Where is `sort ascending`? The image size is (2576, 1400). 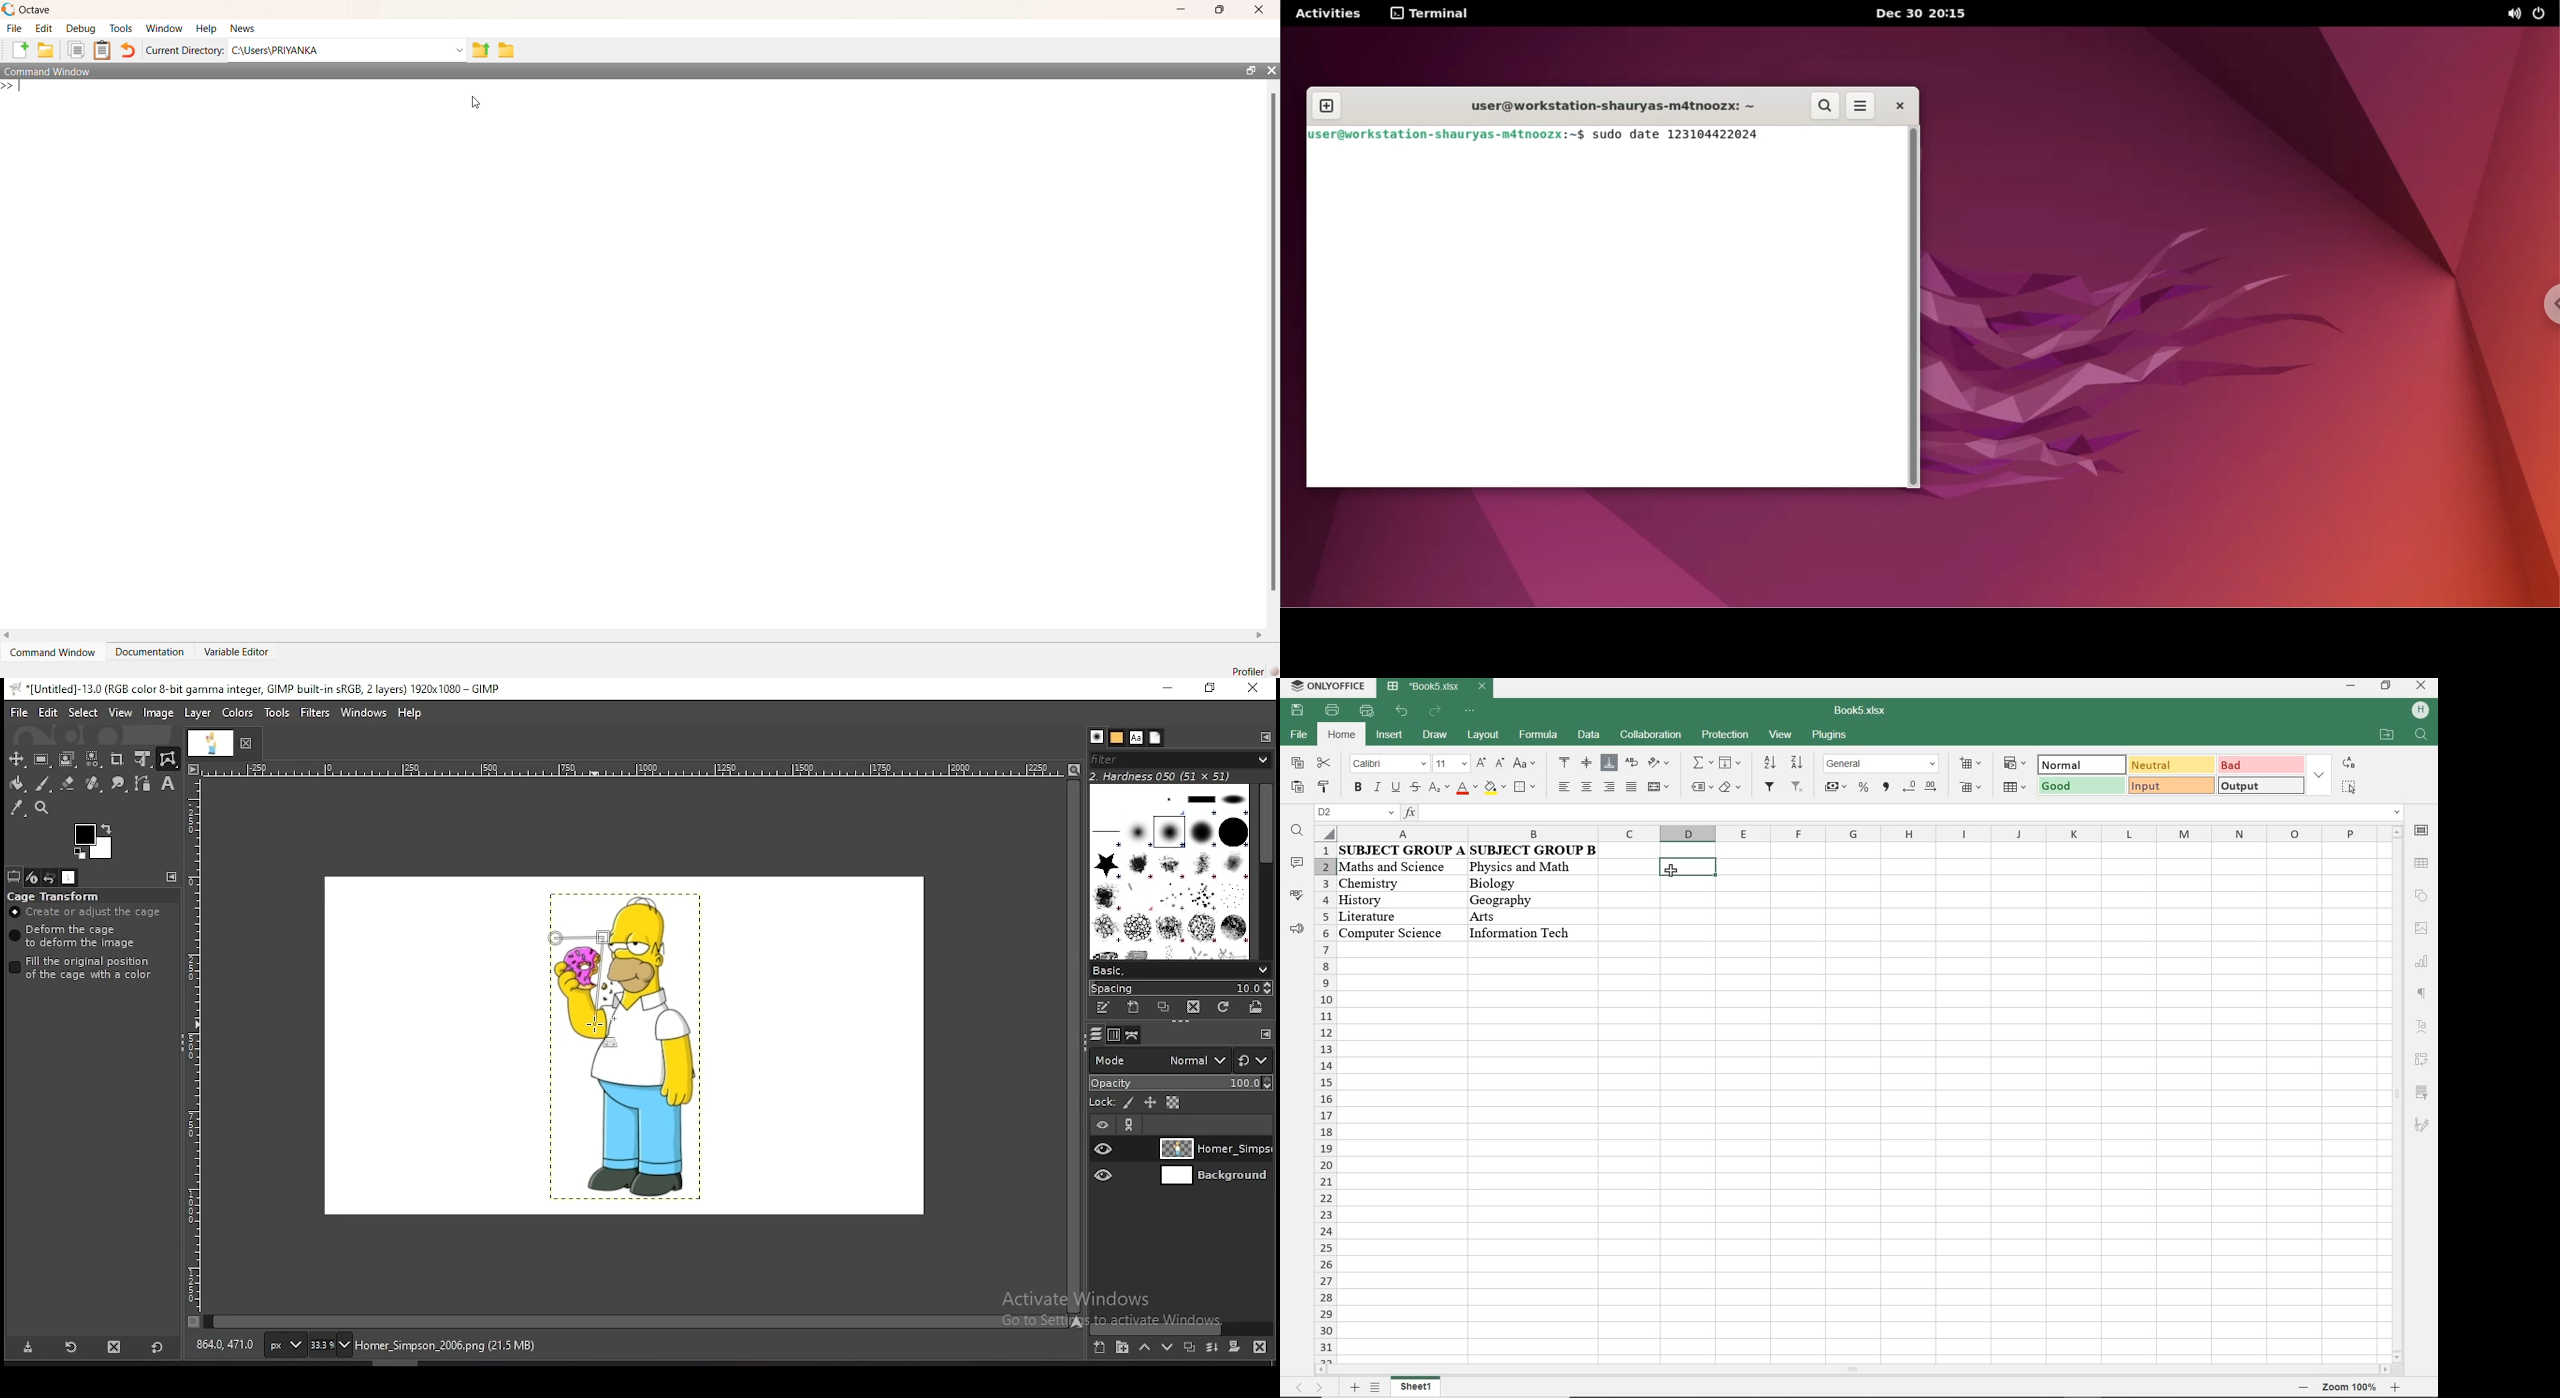
sort ascending is located at coordinates (1768, 763).